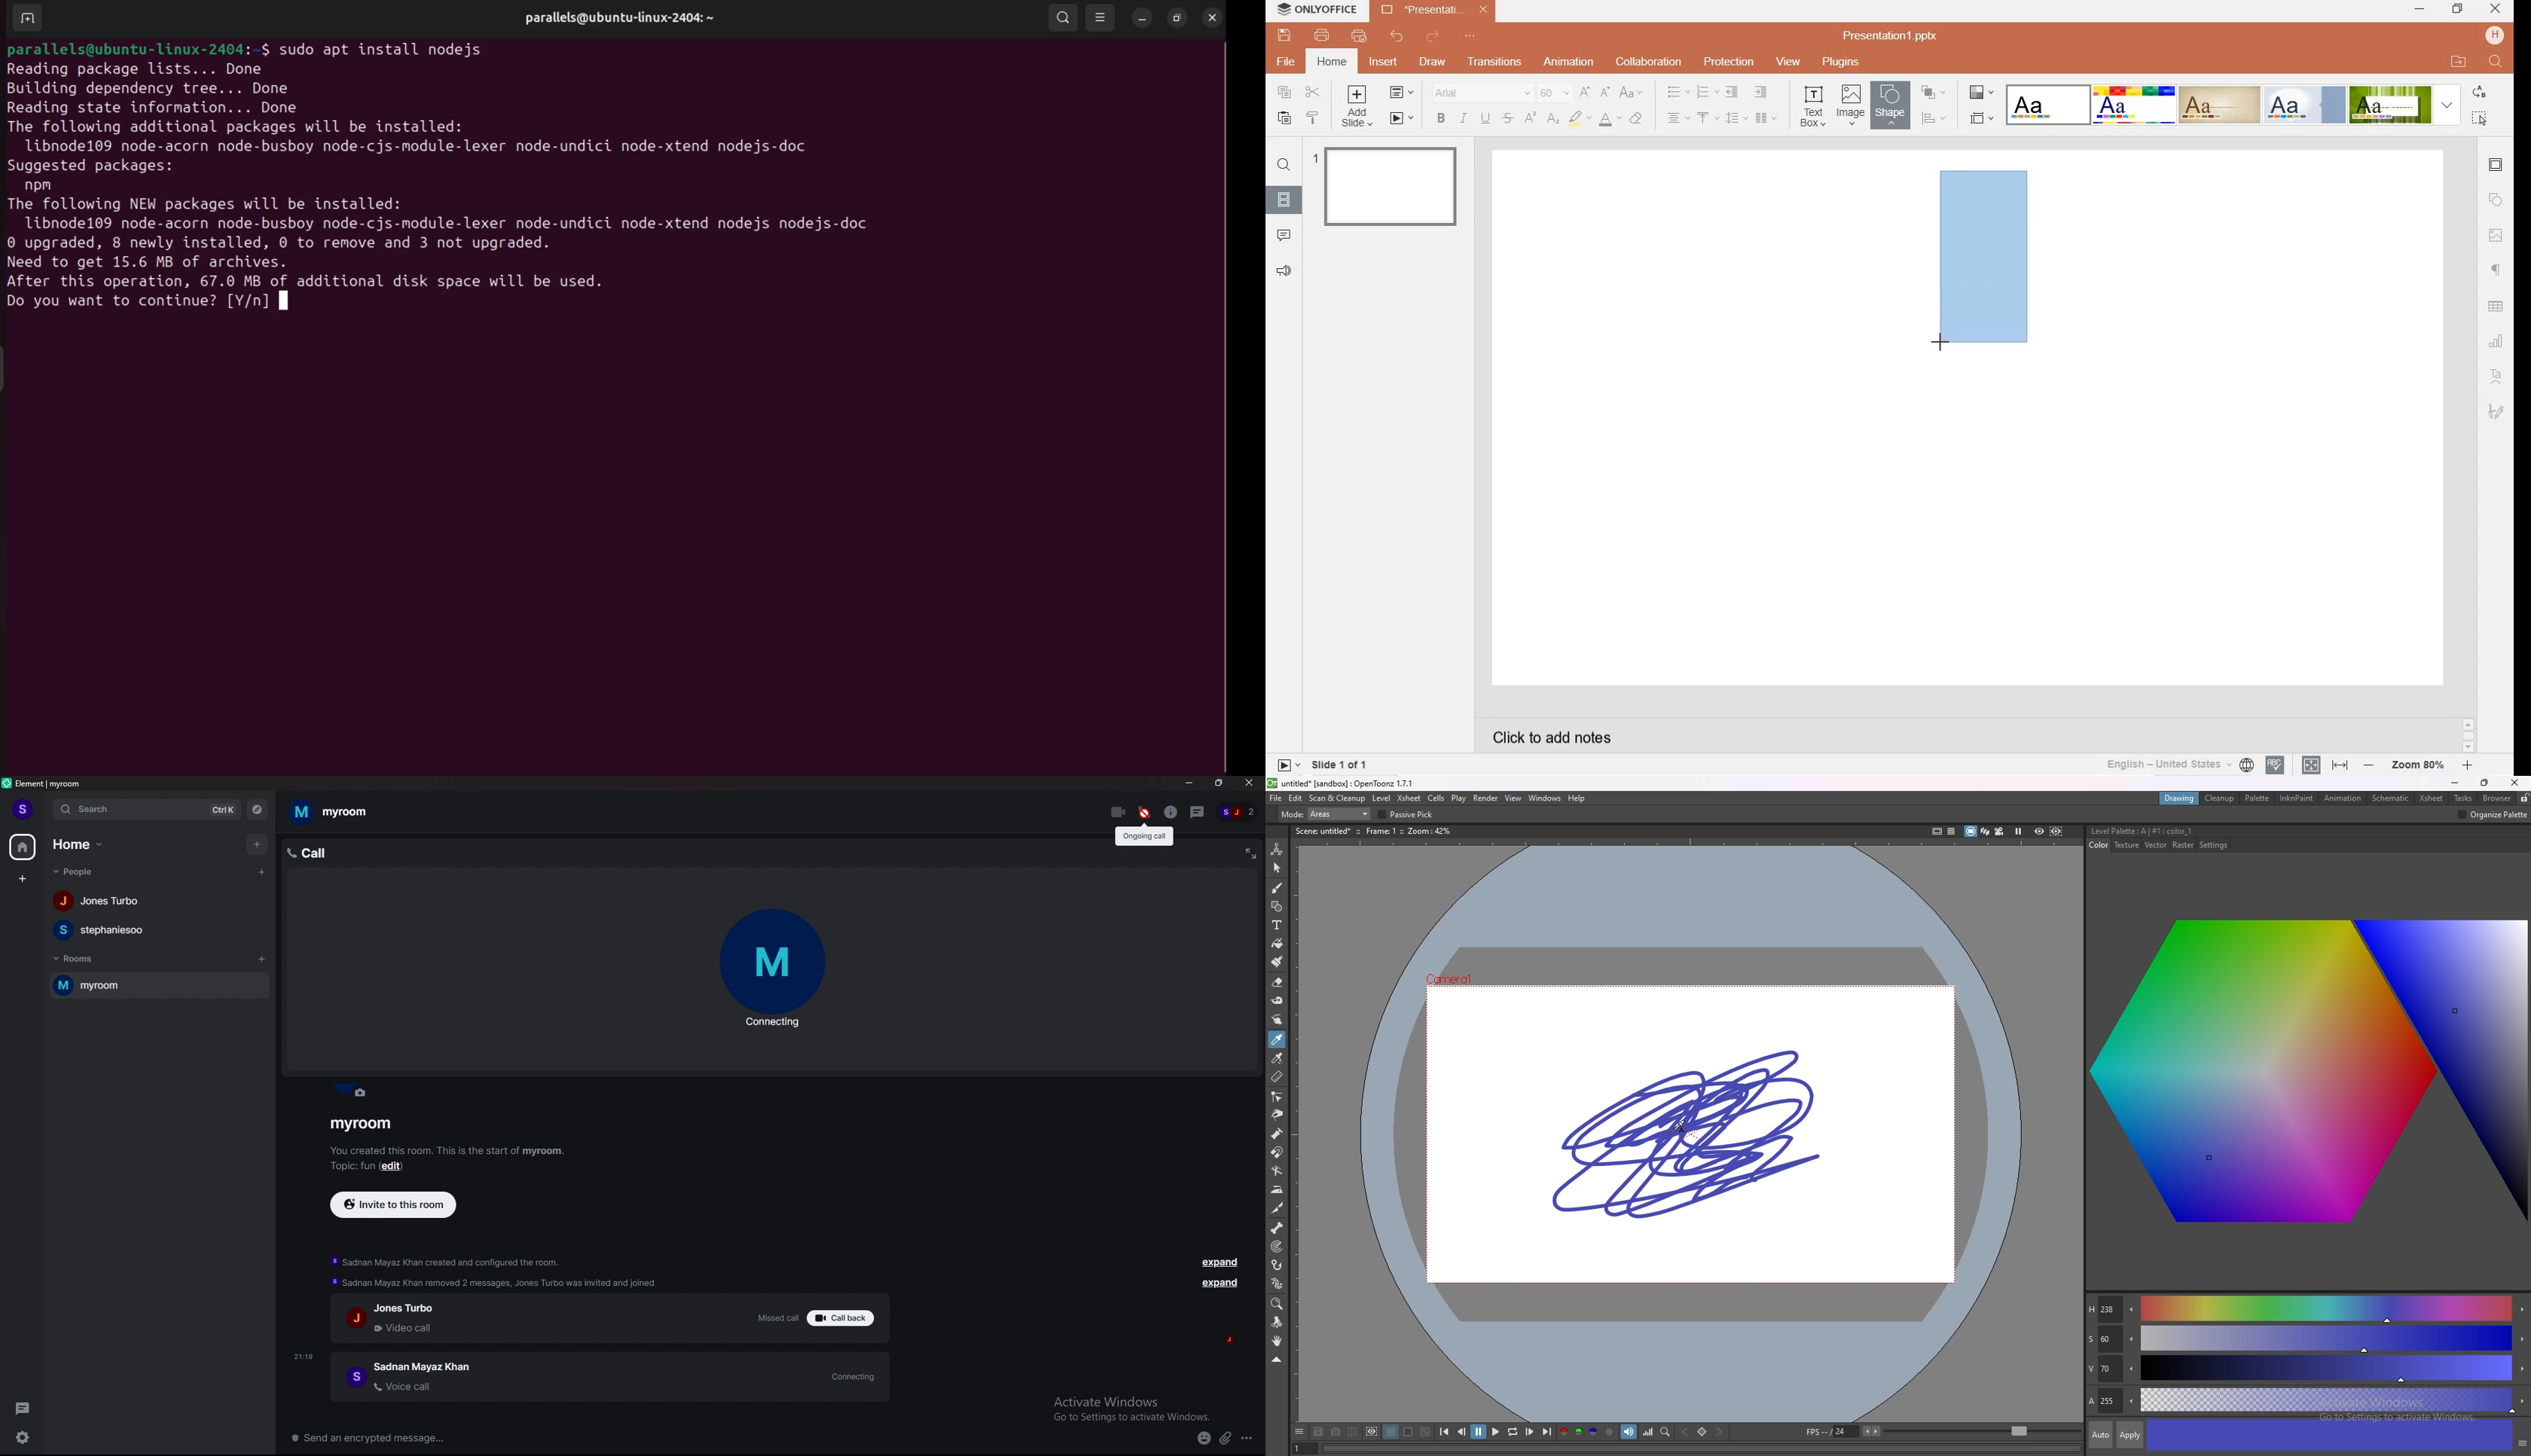 This screenshot has width=2548, height=1456. I want to click on collaboration, so click(1650, 62).